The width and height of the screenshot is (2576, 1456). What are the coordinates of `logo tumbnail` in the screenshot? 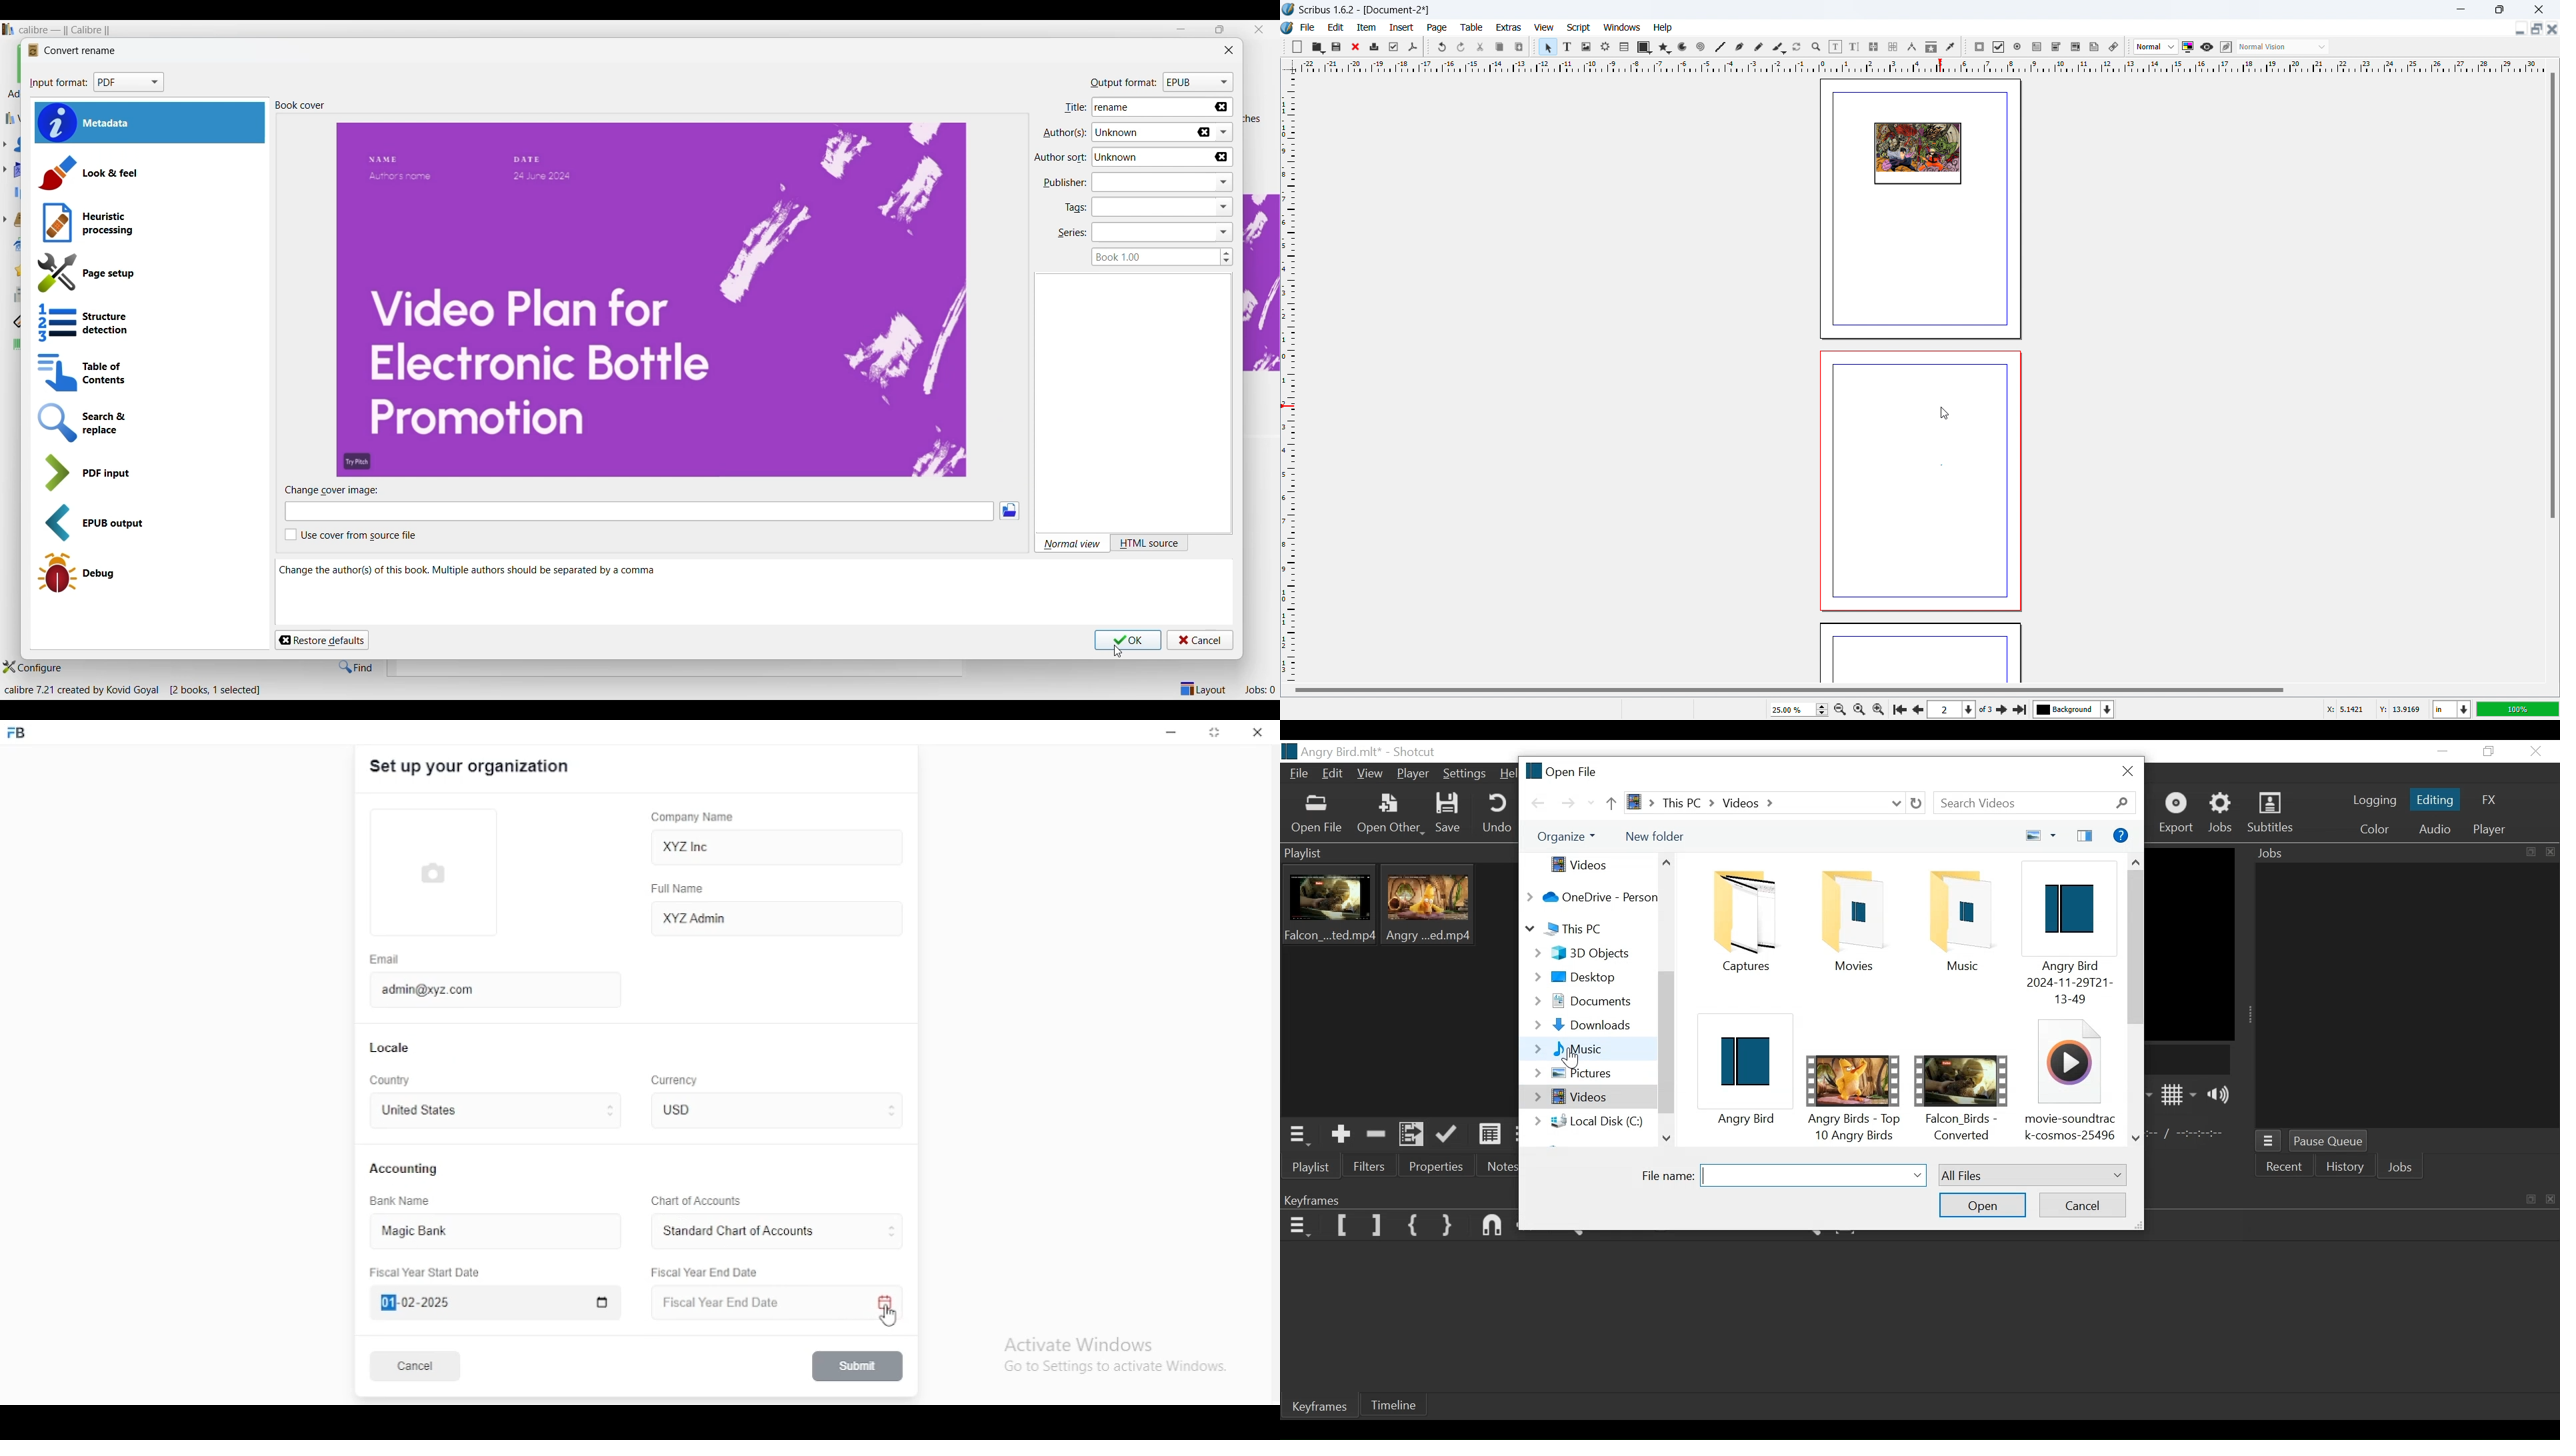 It's located at (448, 873).